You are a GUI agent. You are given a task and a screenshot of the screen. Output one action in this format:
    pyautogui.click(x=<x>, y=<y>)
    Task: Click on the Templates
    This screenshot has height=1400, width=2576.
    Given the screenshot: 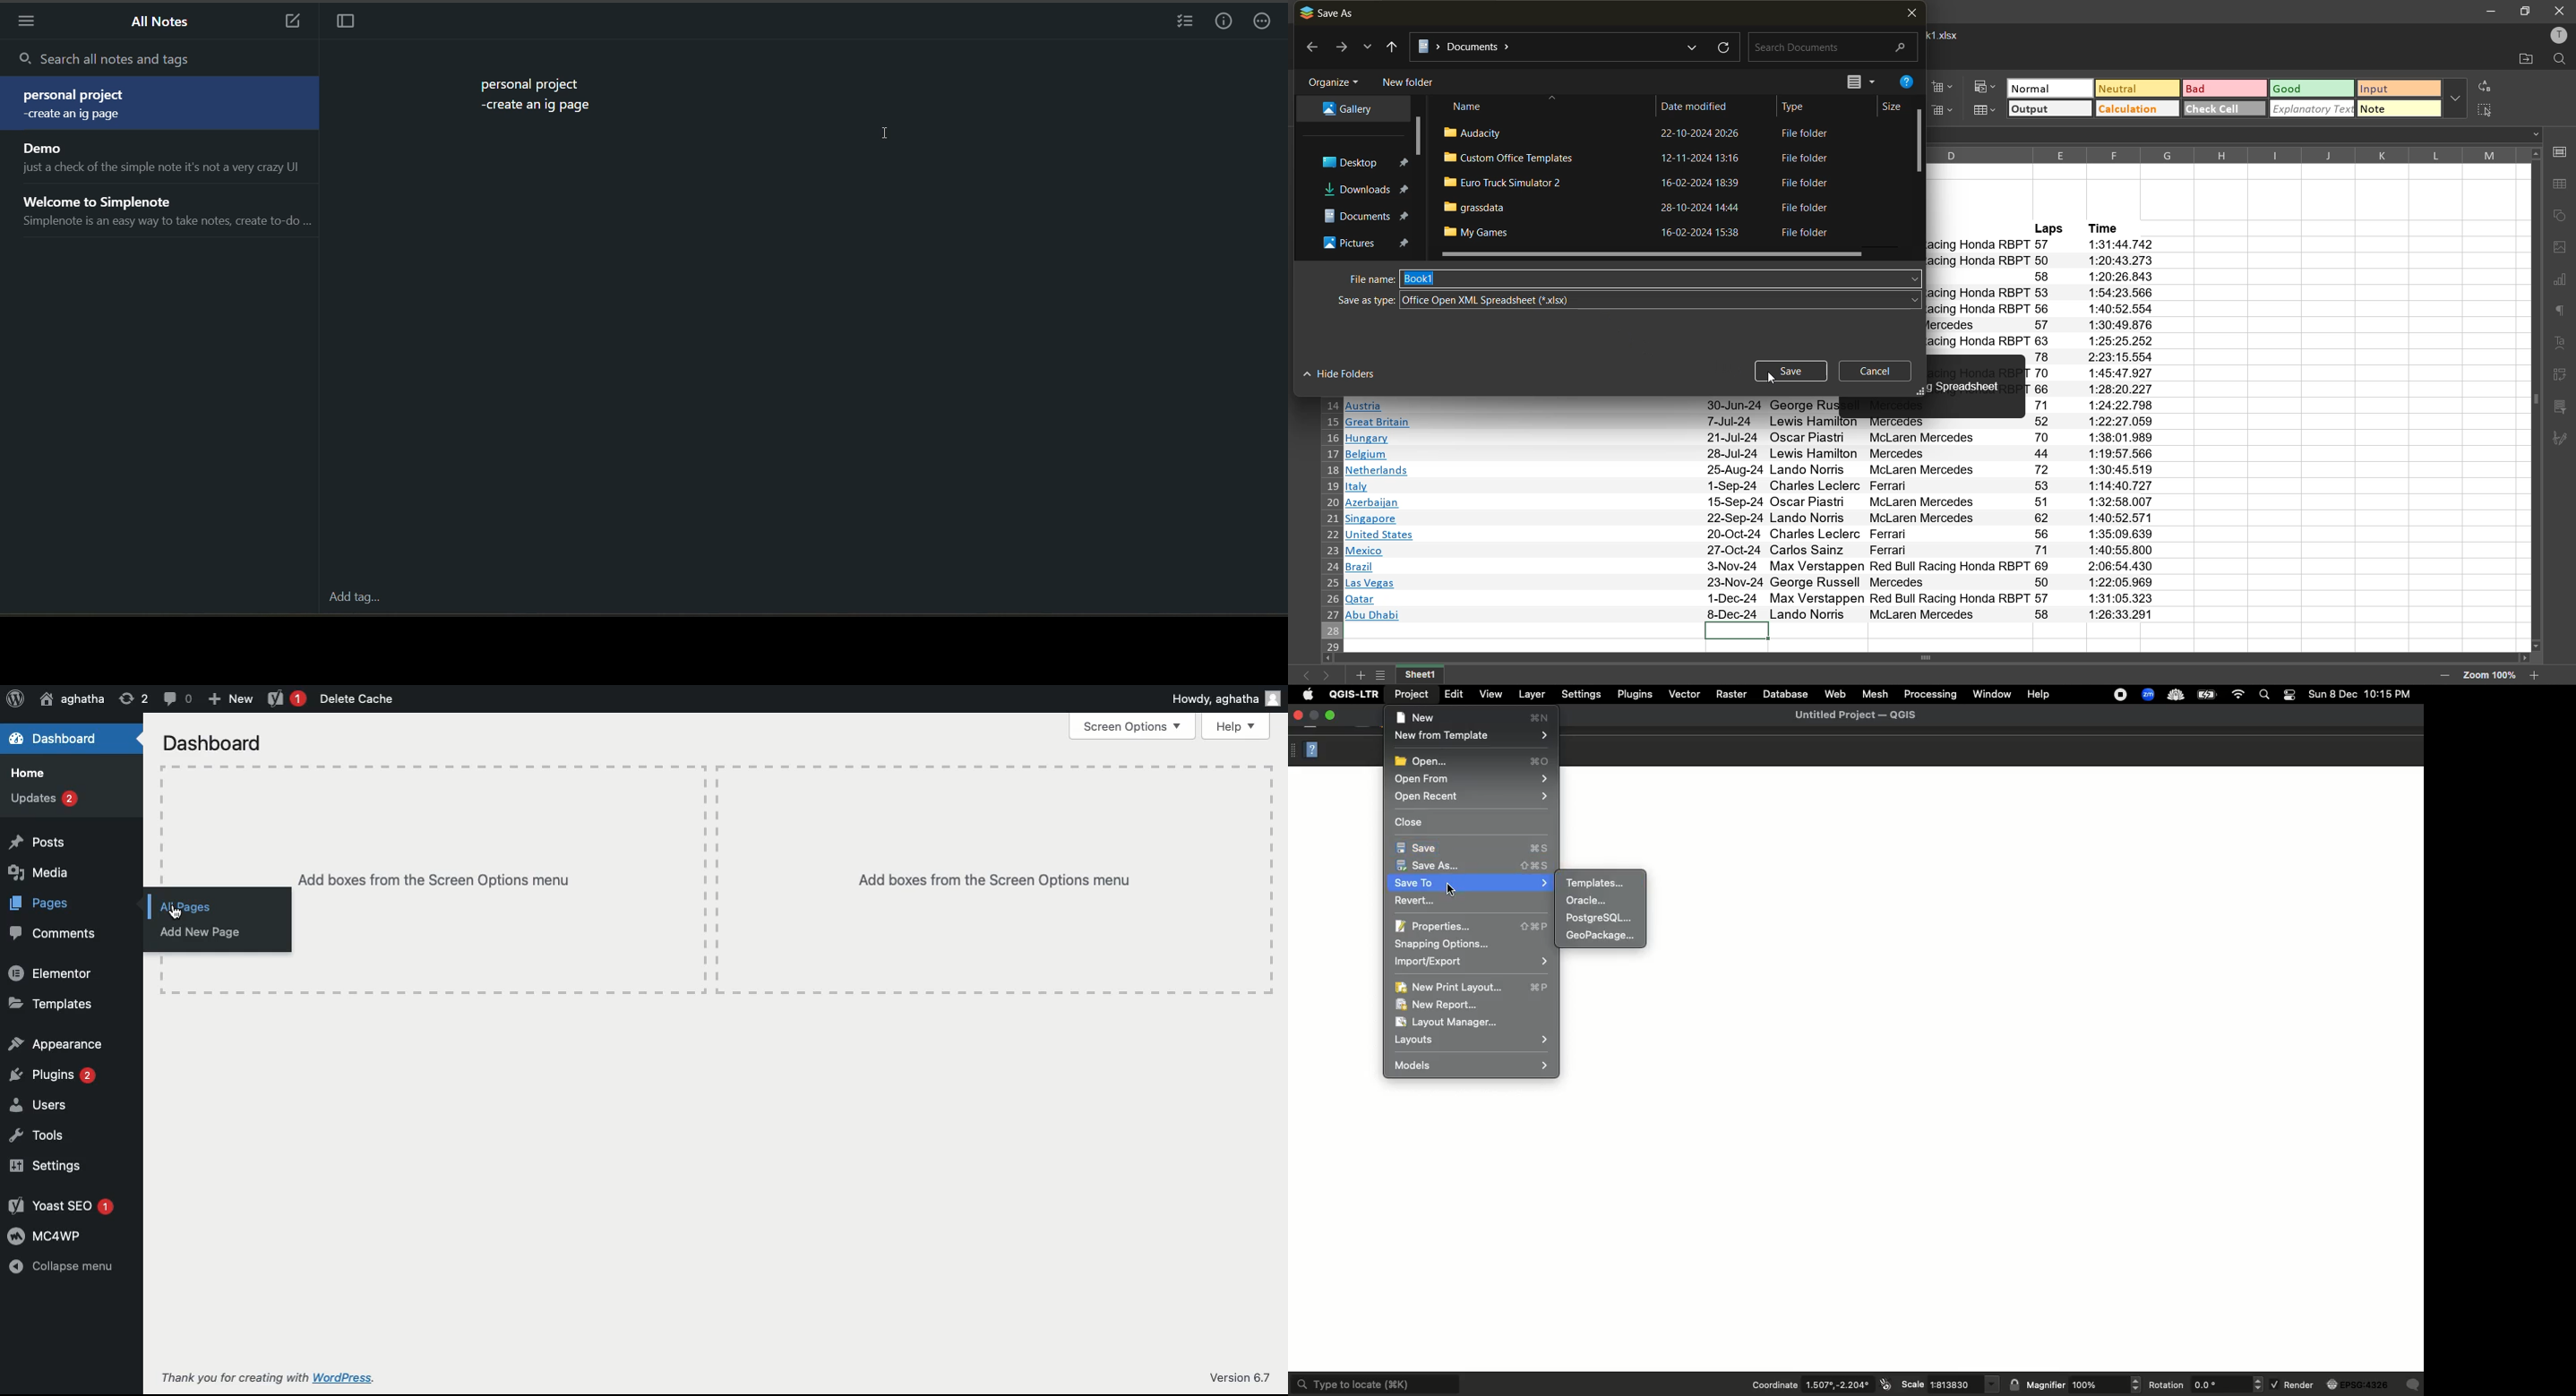 What is the action you would take?
    pyautogui.click(x=1598, y=881)
    